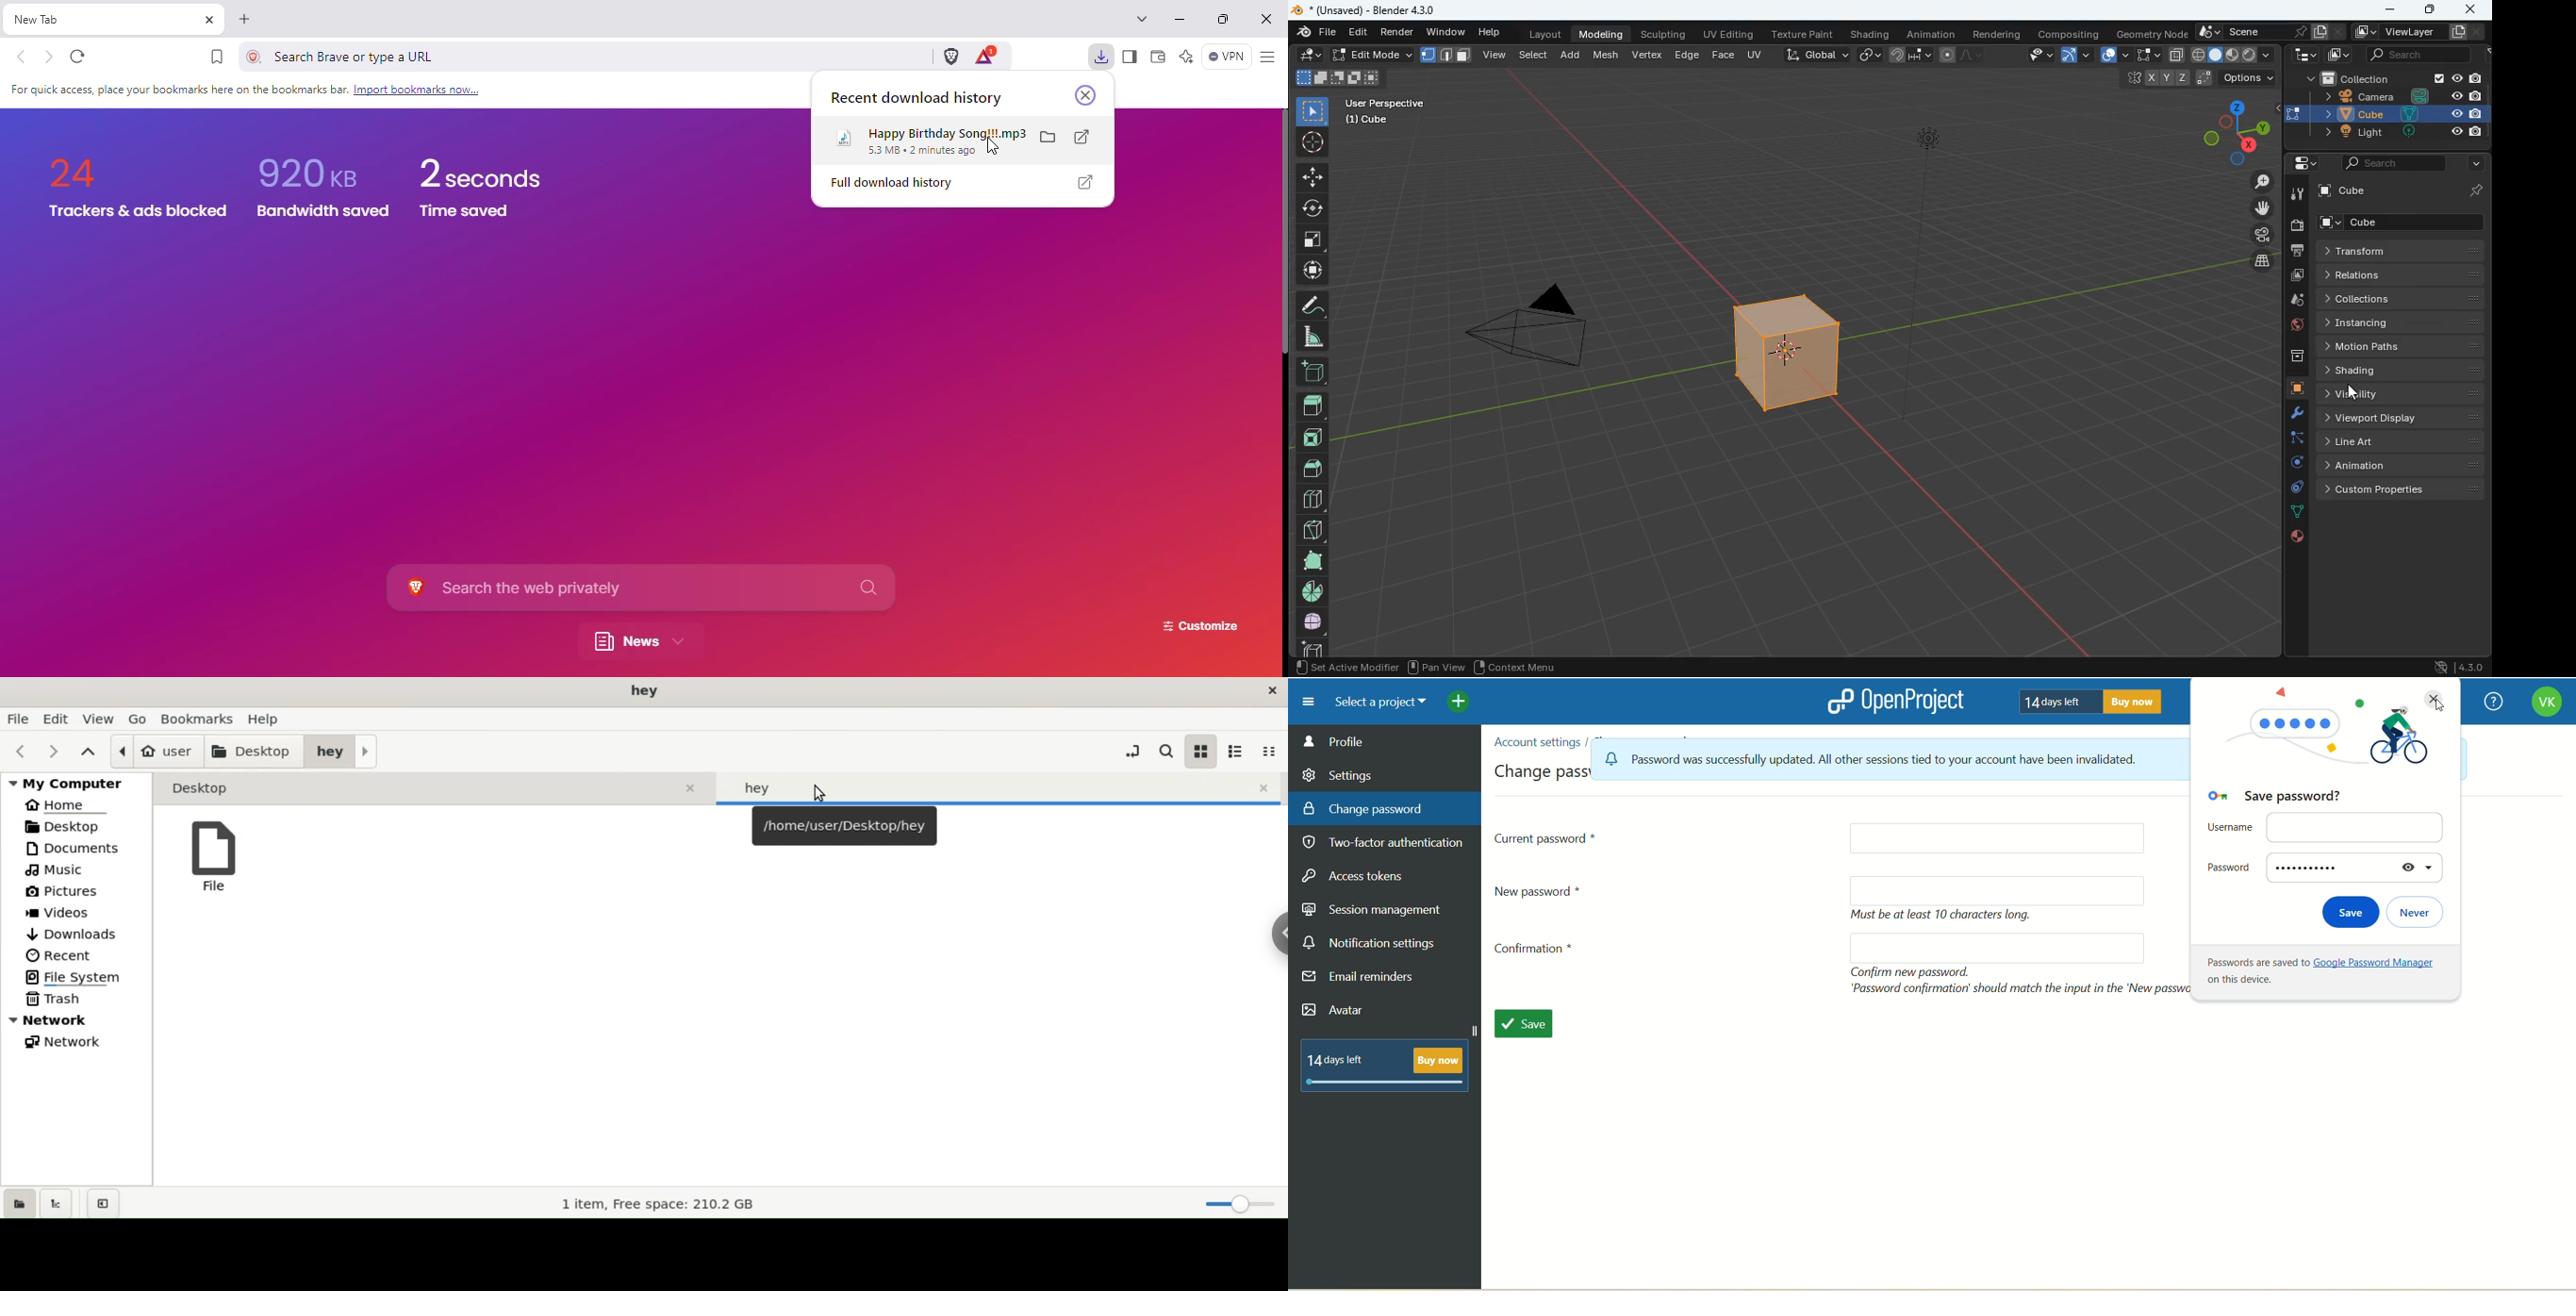 The height and width of the screenshot is (1316, 2576). What do you see at coordinates (2075, 57) in the screenshot?
I see `arc` at bounding box center [2075, 57].